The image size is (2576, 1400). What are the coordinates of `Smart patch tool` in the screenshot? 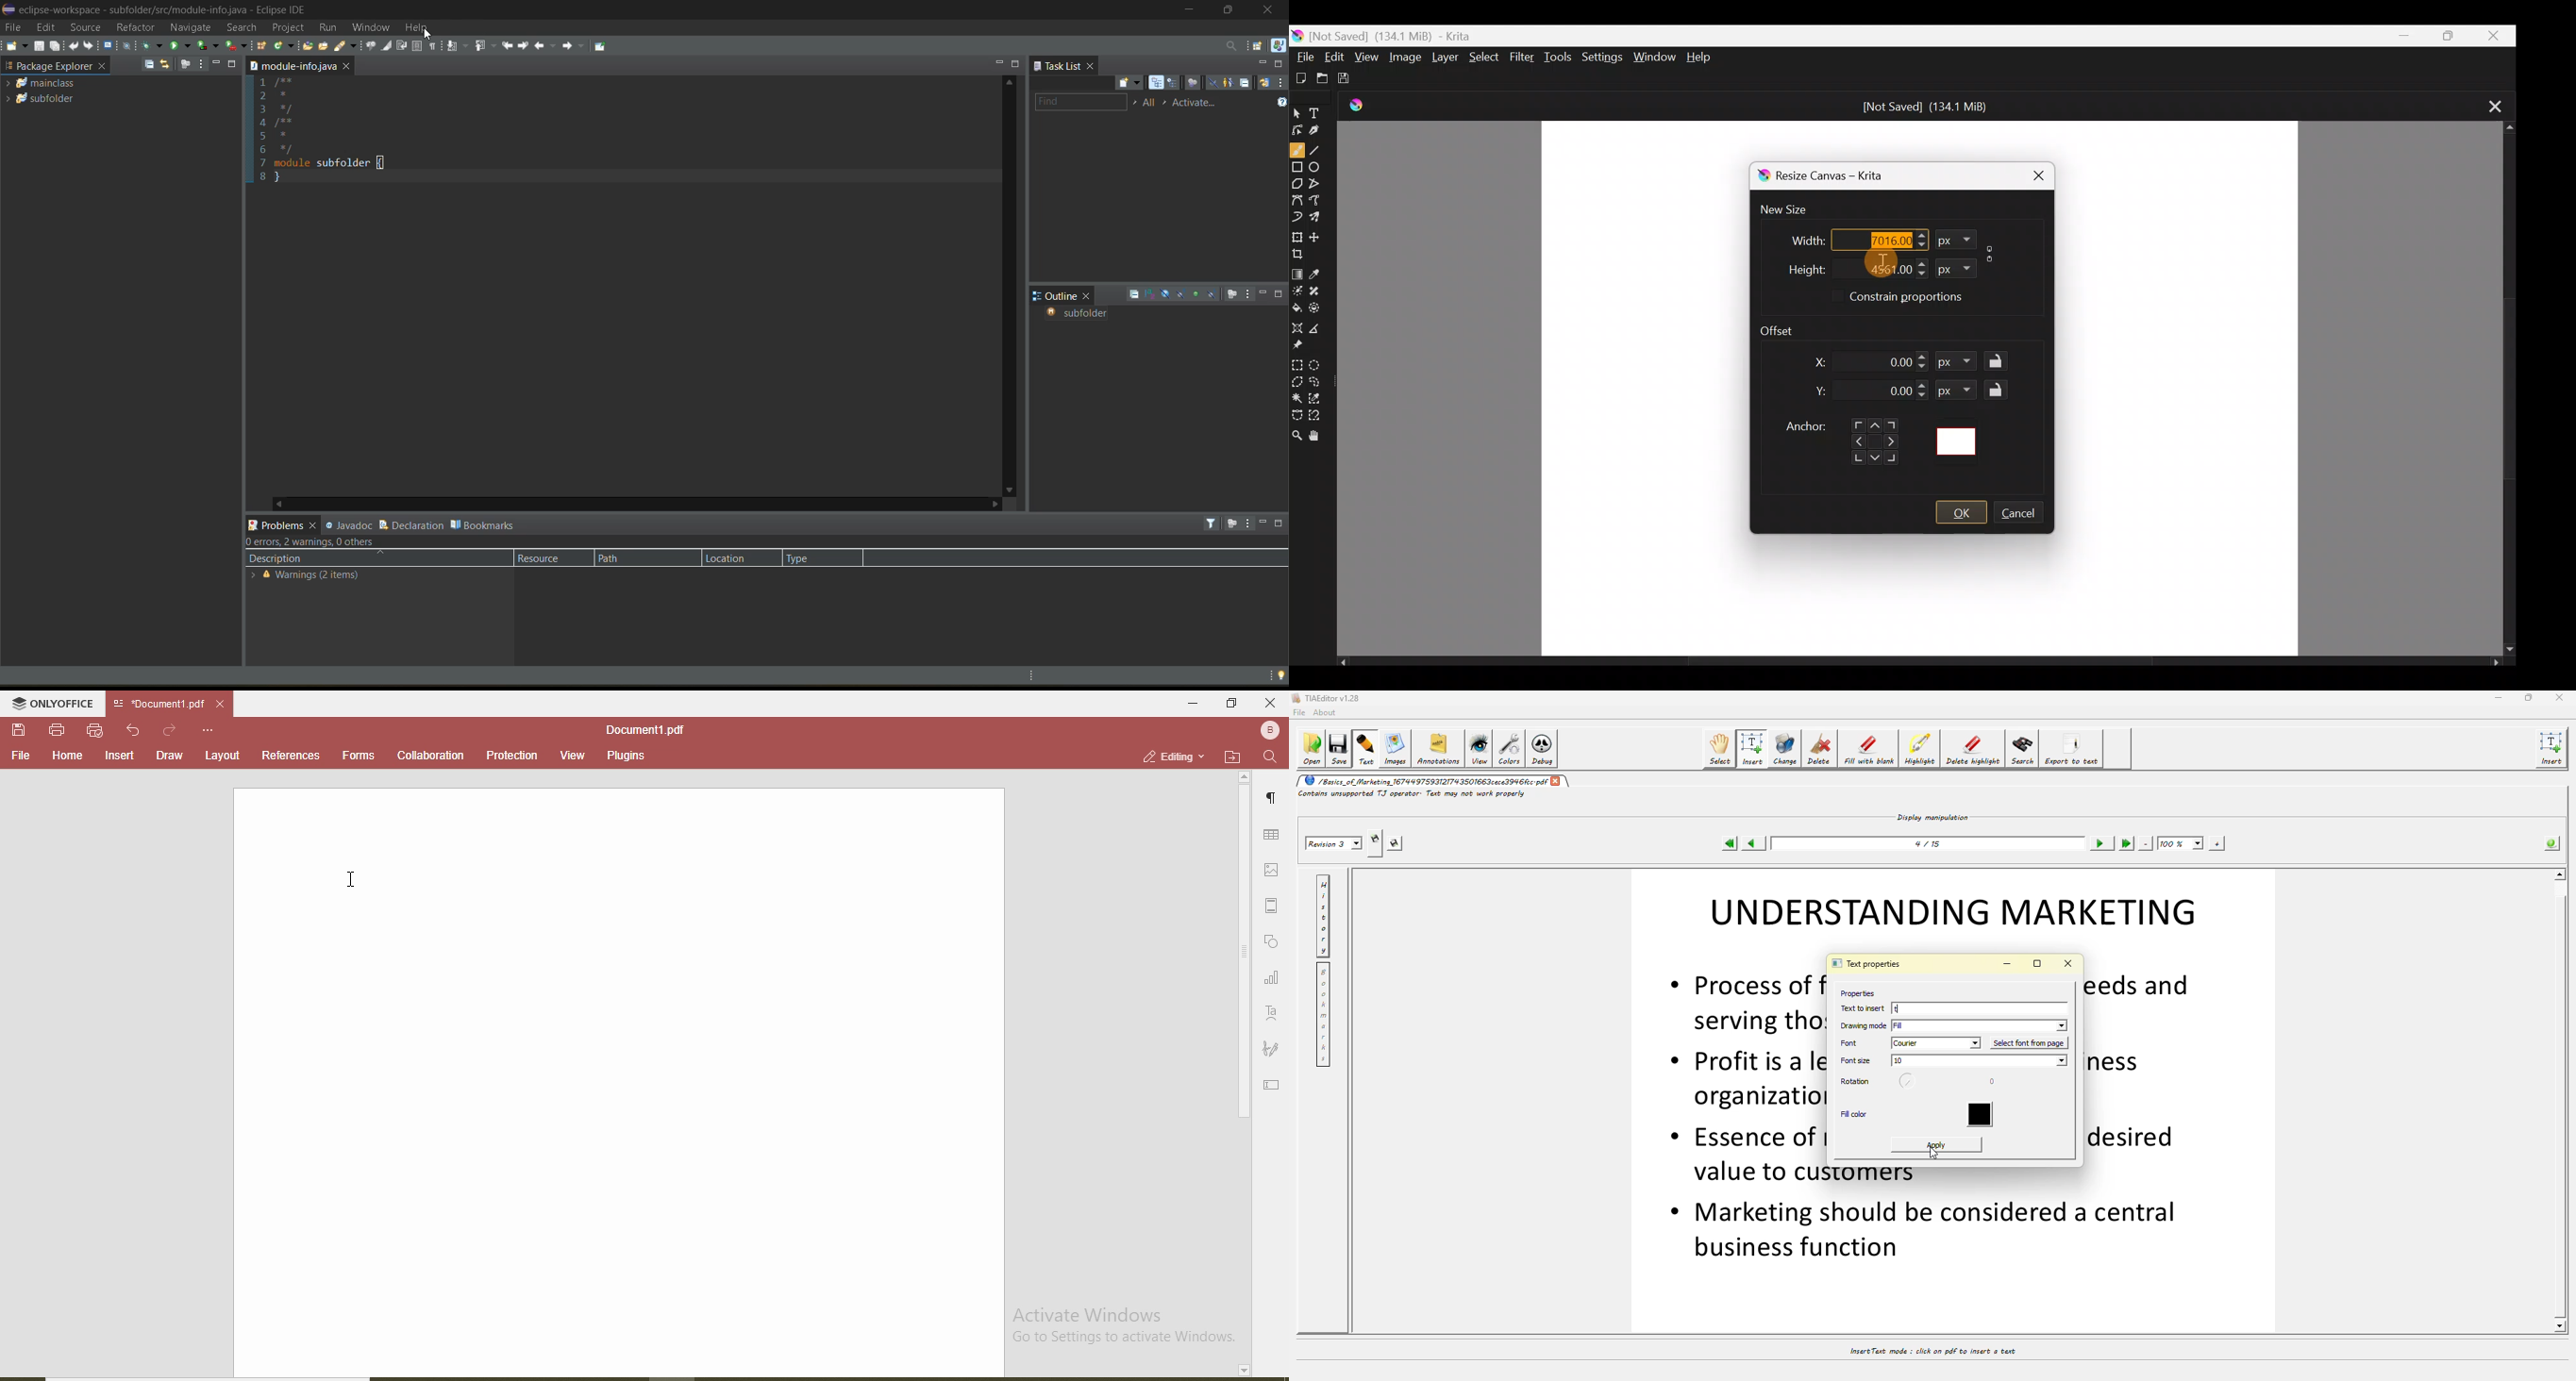 It's located at (1319, 289).